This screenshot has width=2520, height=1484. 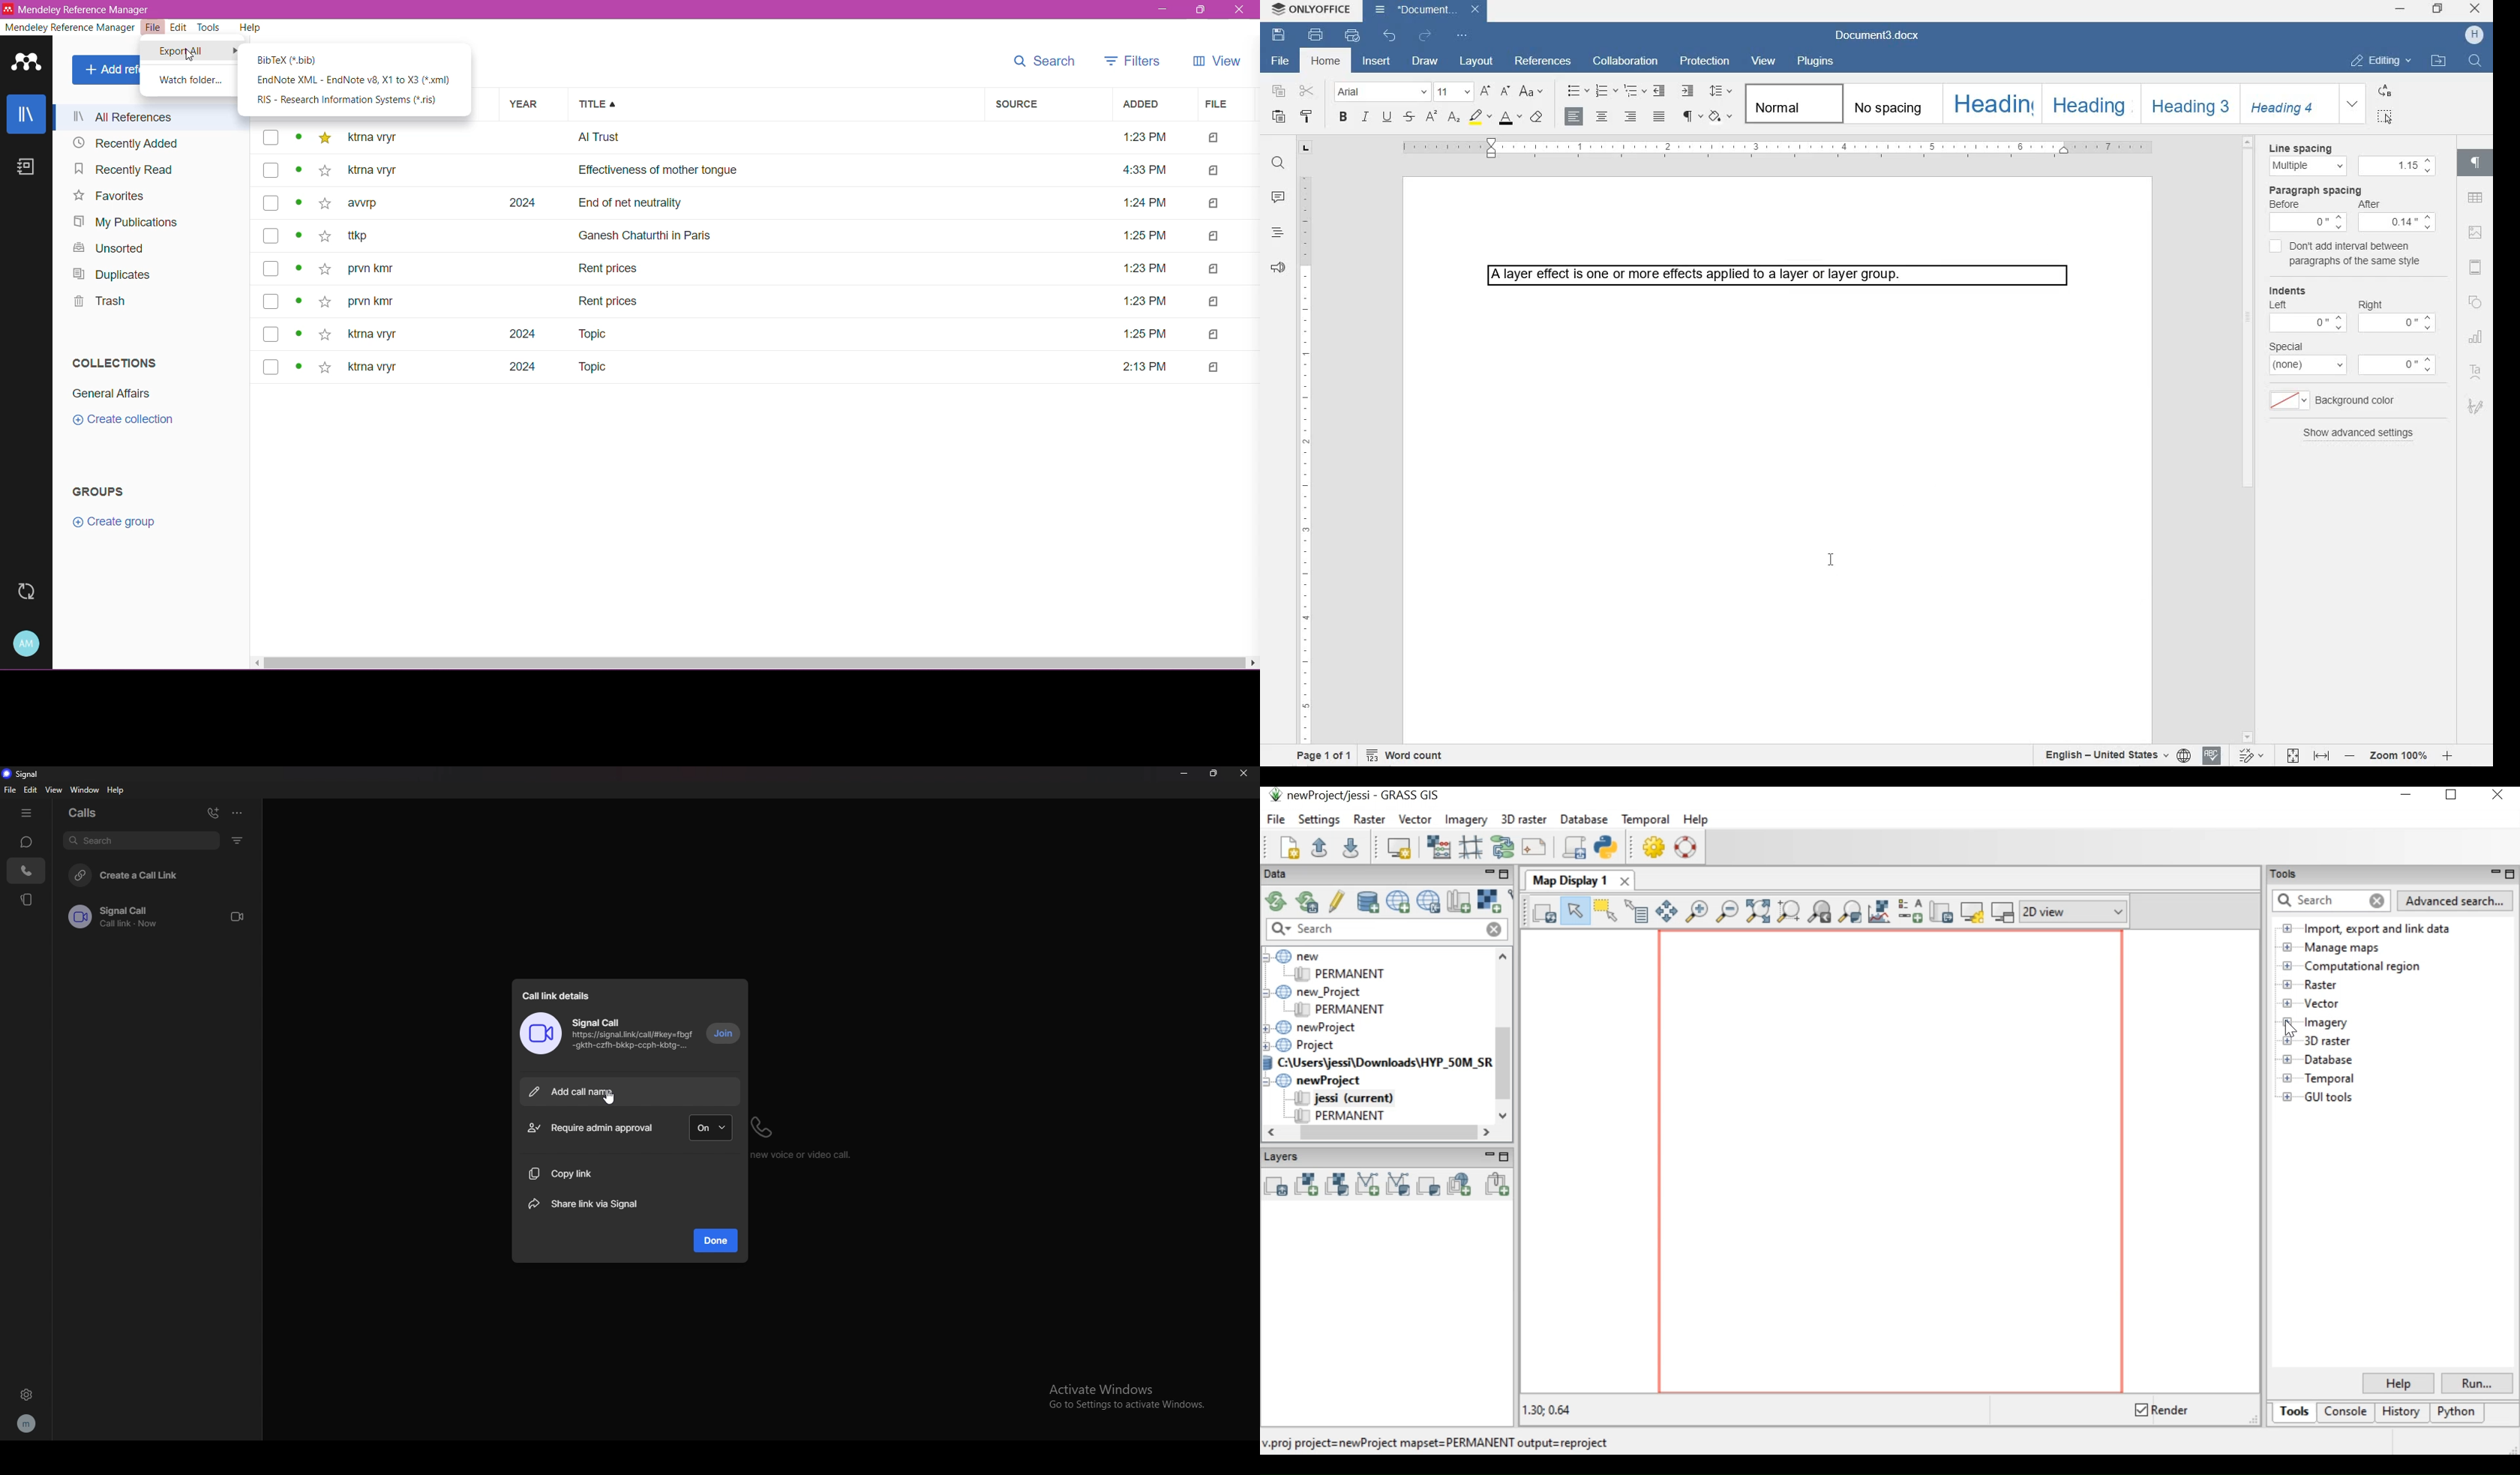 What do you see at coordinates (30, 115) in the screenshot?
I see `Library` at bounding box center [30, 115].